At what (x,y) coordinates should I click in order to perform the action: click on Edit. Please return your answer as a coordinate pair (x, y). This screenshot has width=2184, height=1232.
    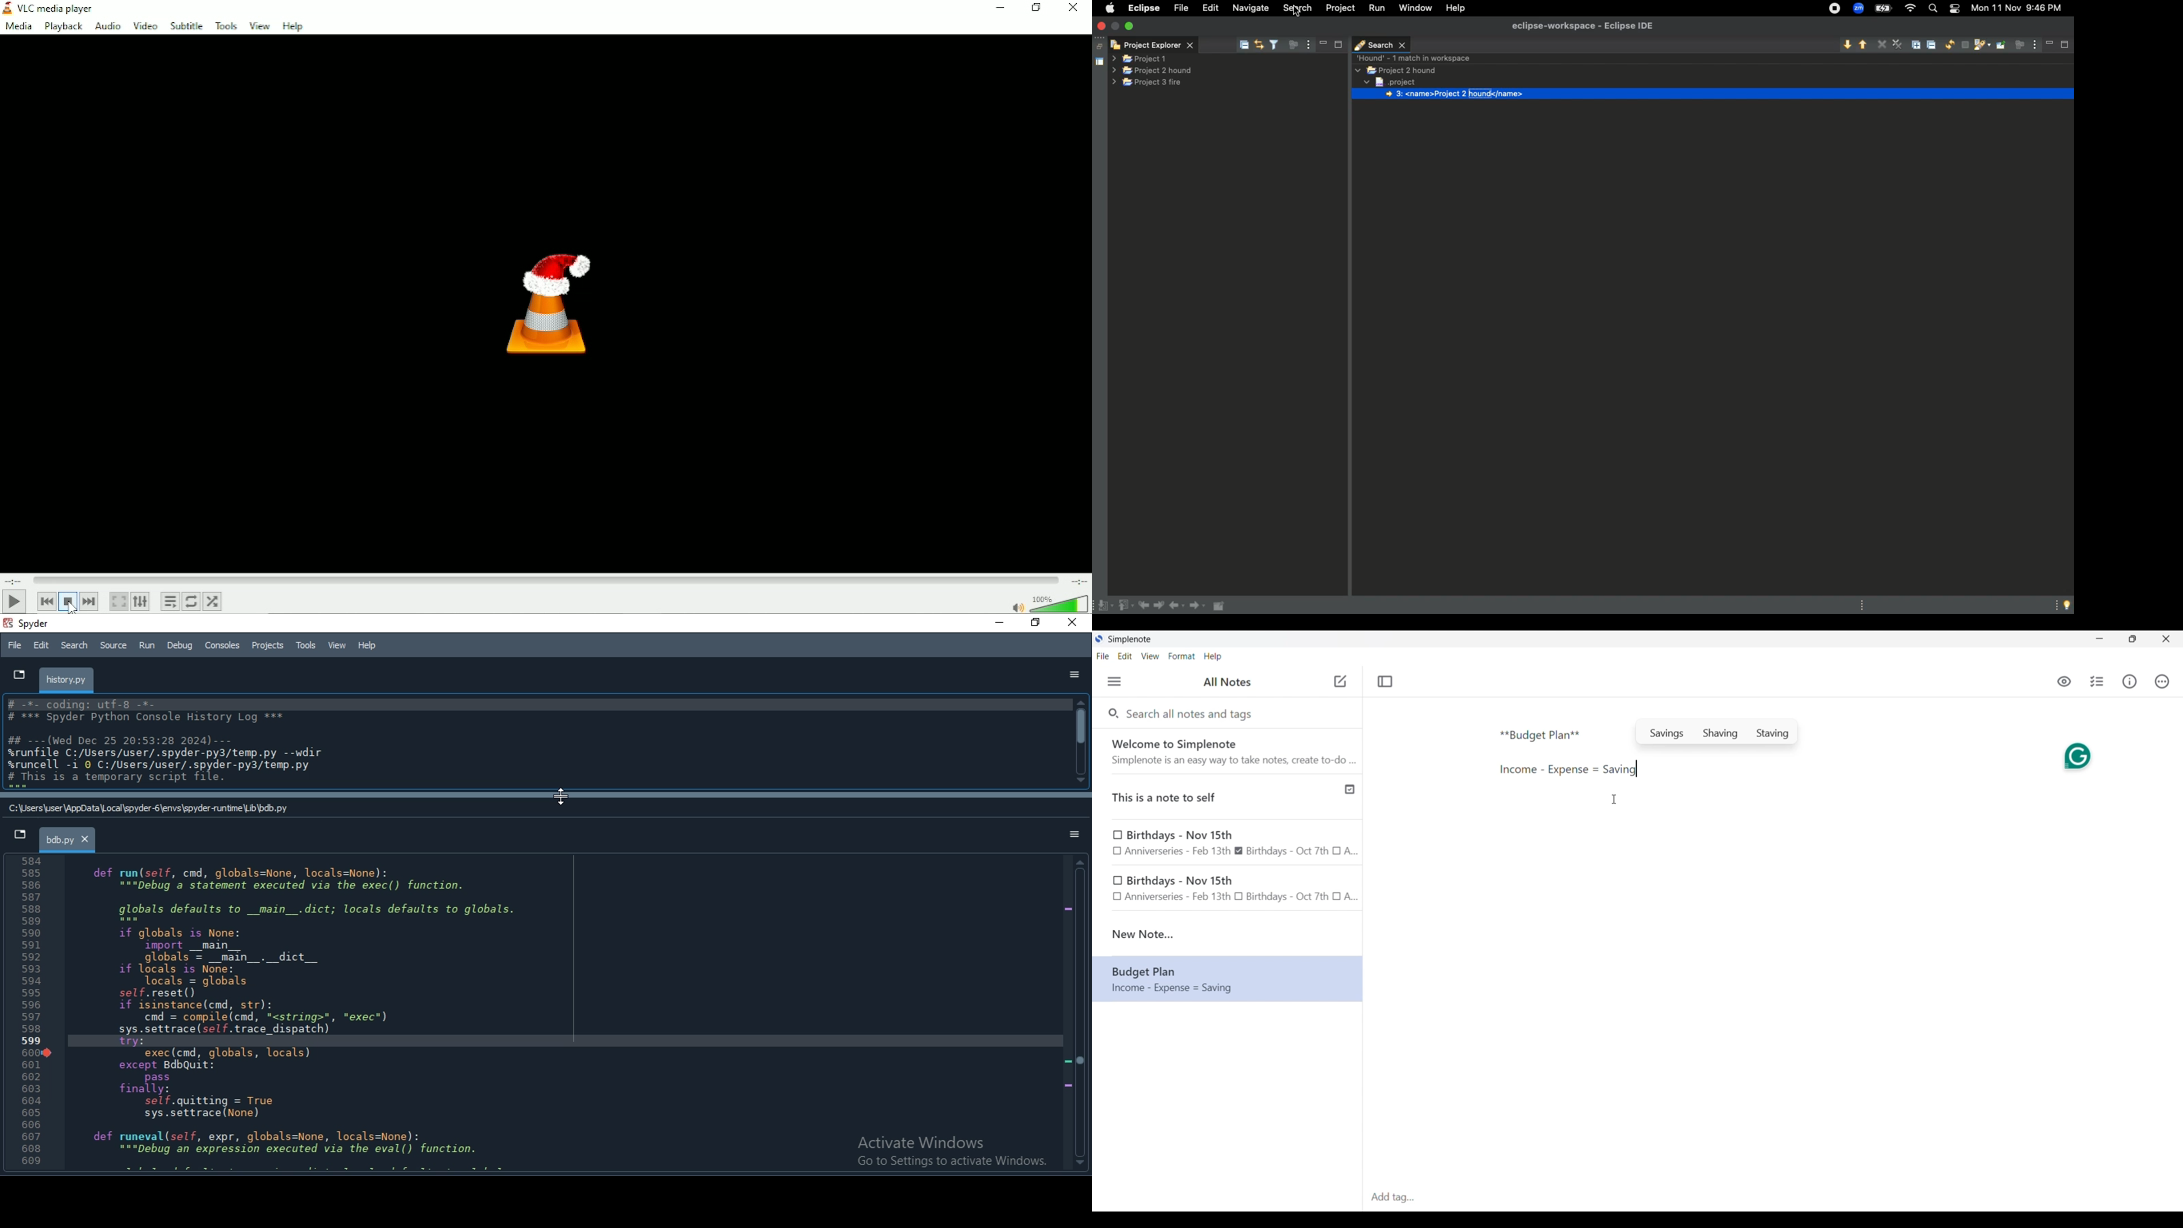
    Looking at the image, I should click on (42, 647).